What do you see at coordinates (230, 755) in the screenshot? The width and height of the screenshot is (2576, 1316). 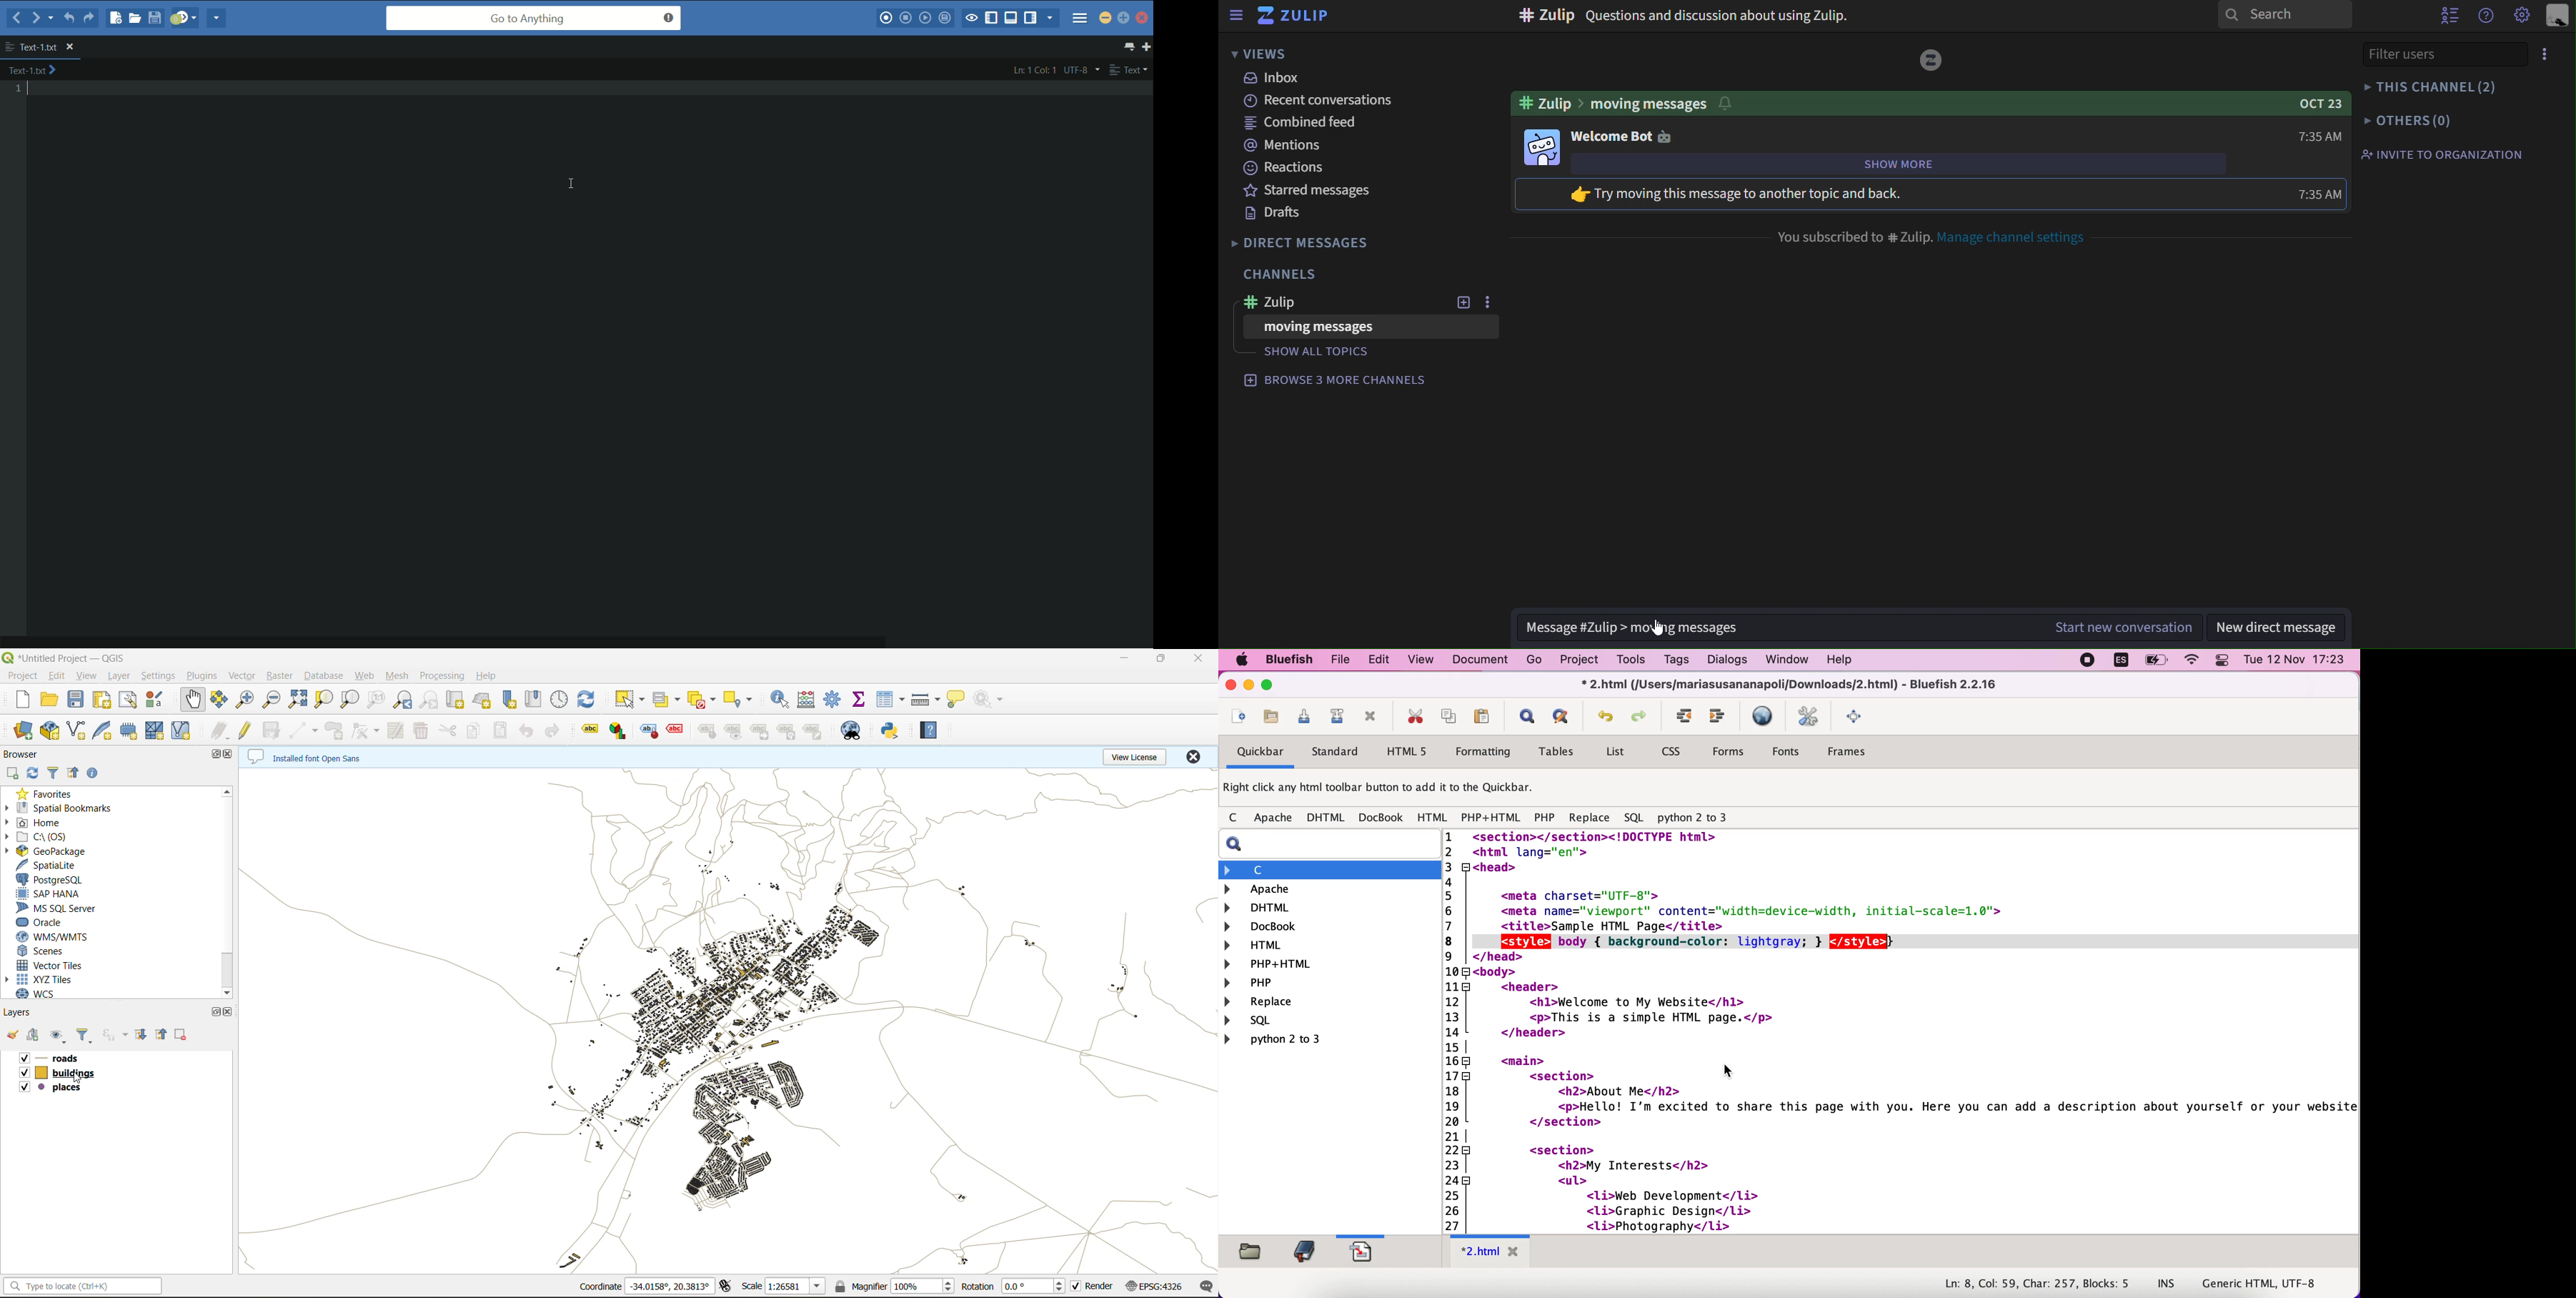 I see `close` at bounding box center [230, 755].